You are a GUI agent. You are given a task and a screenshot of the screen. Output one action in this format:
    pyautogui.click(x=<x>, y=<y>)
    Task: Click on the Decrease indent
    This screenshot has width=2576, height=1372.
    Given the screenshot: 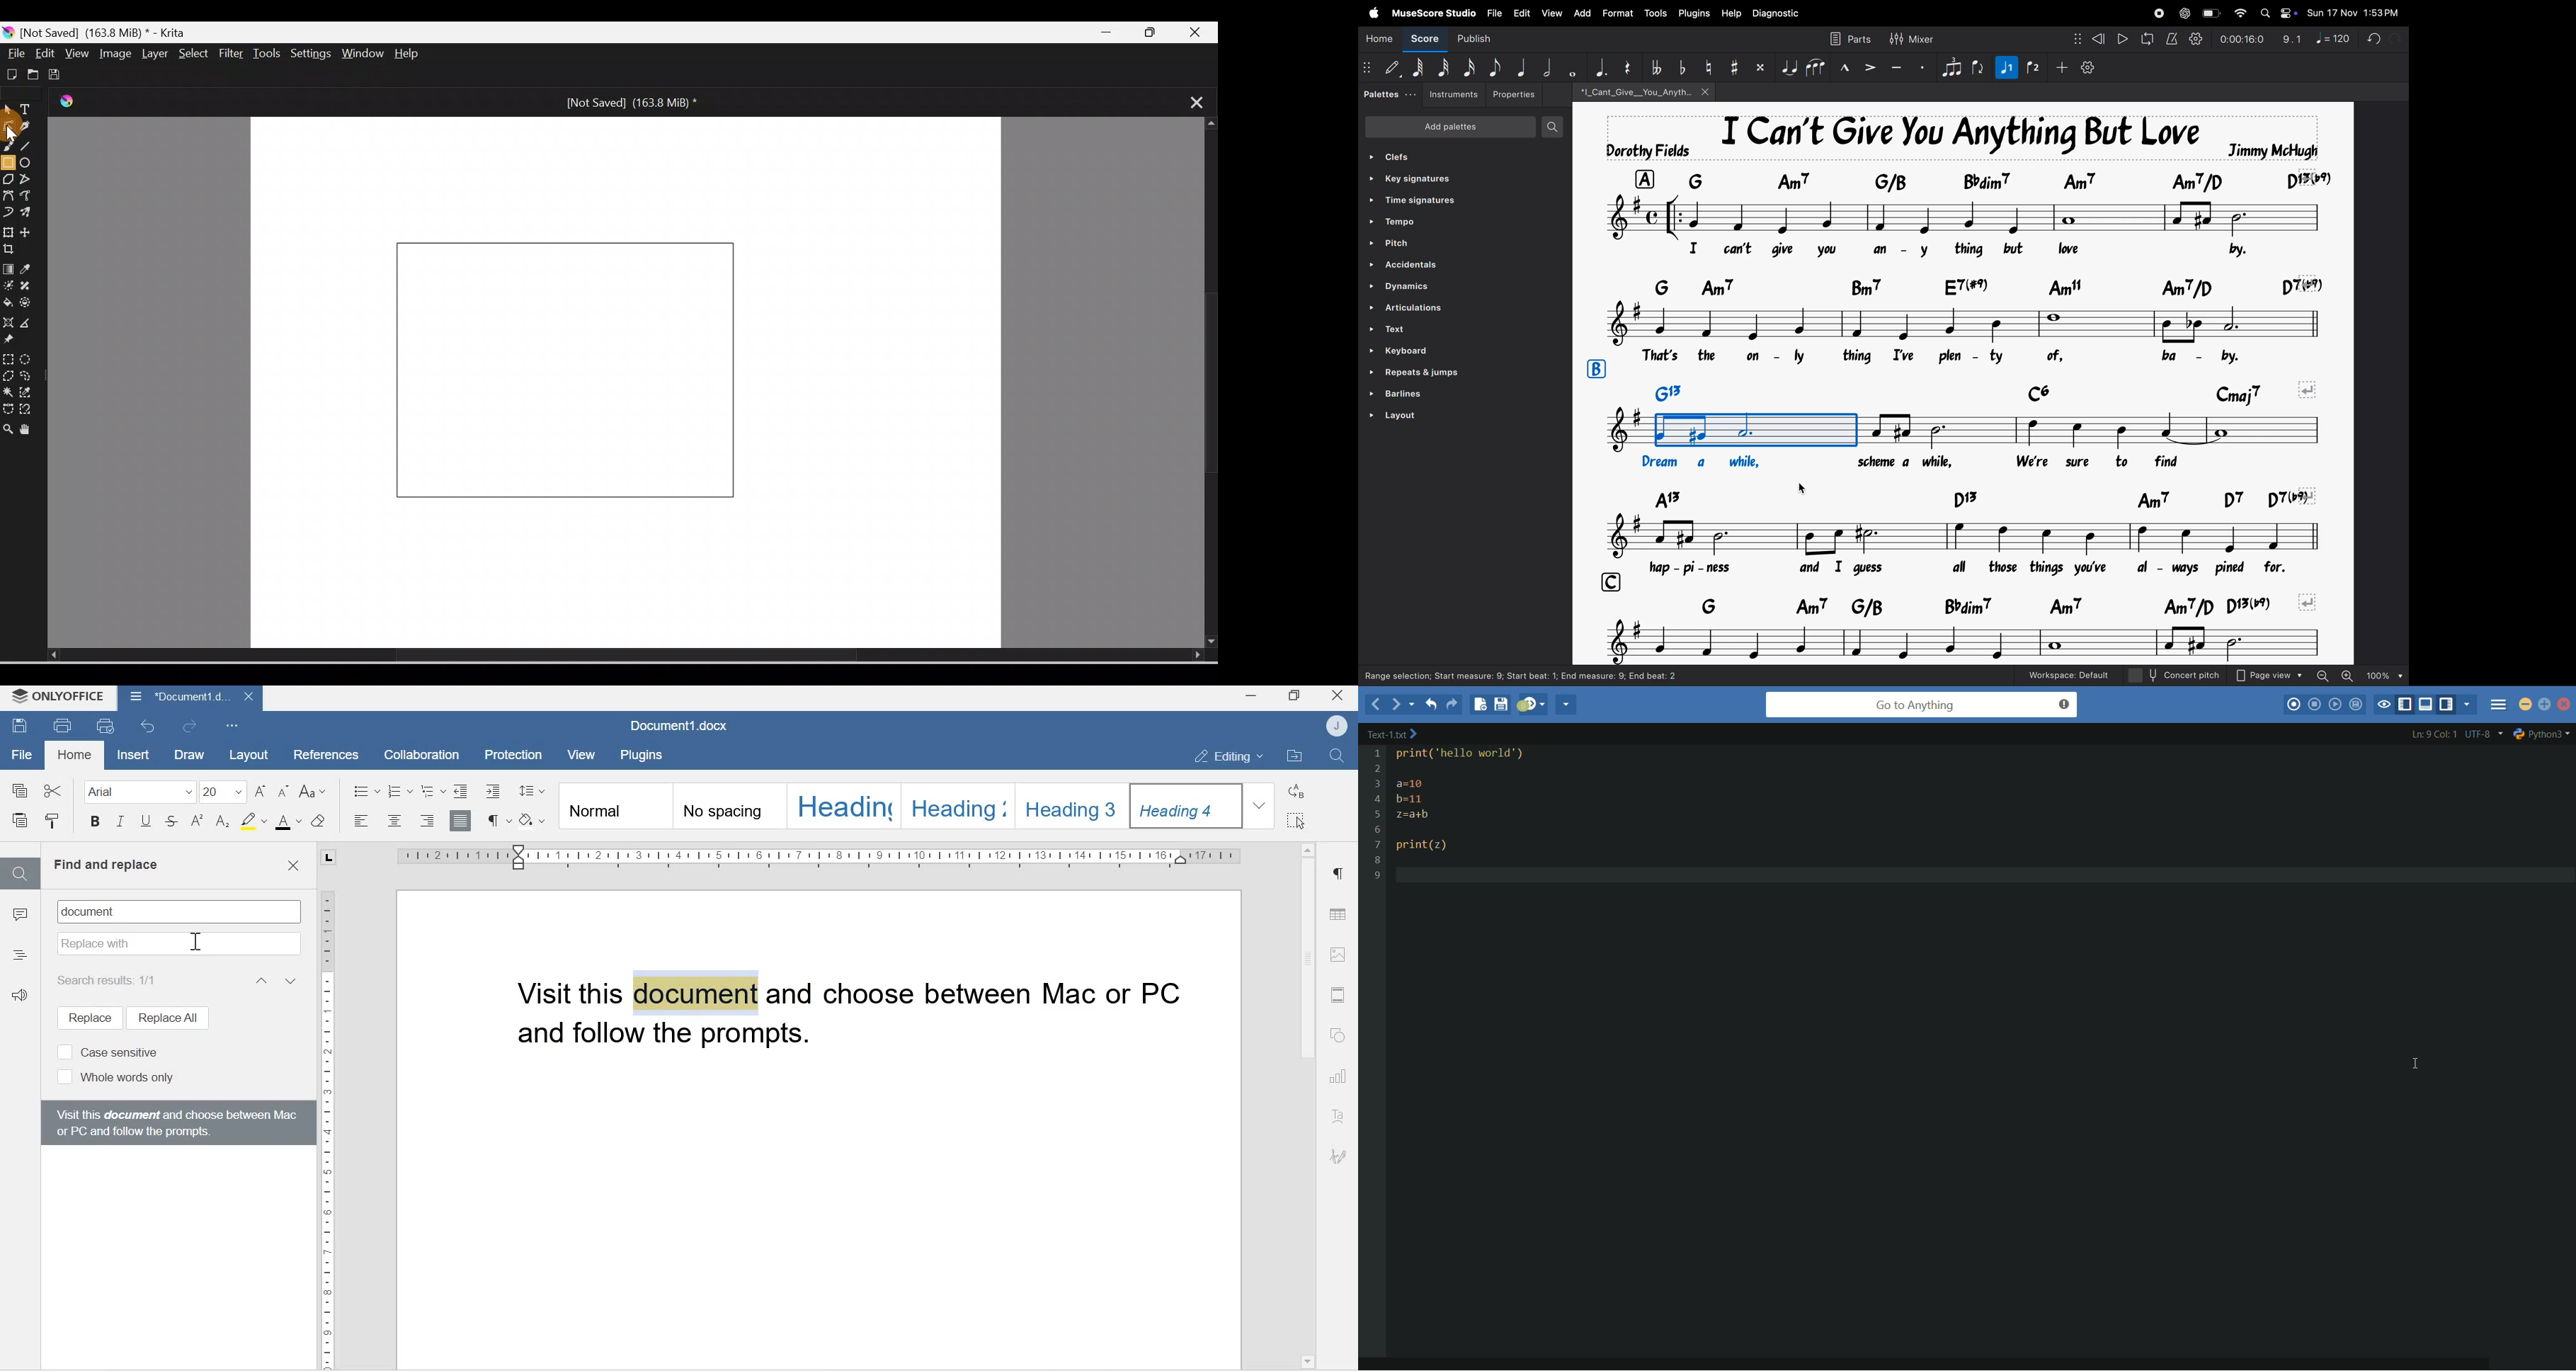 What is the action you would take?
    pyautogui.click(x=461, y=790)
    